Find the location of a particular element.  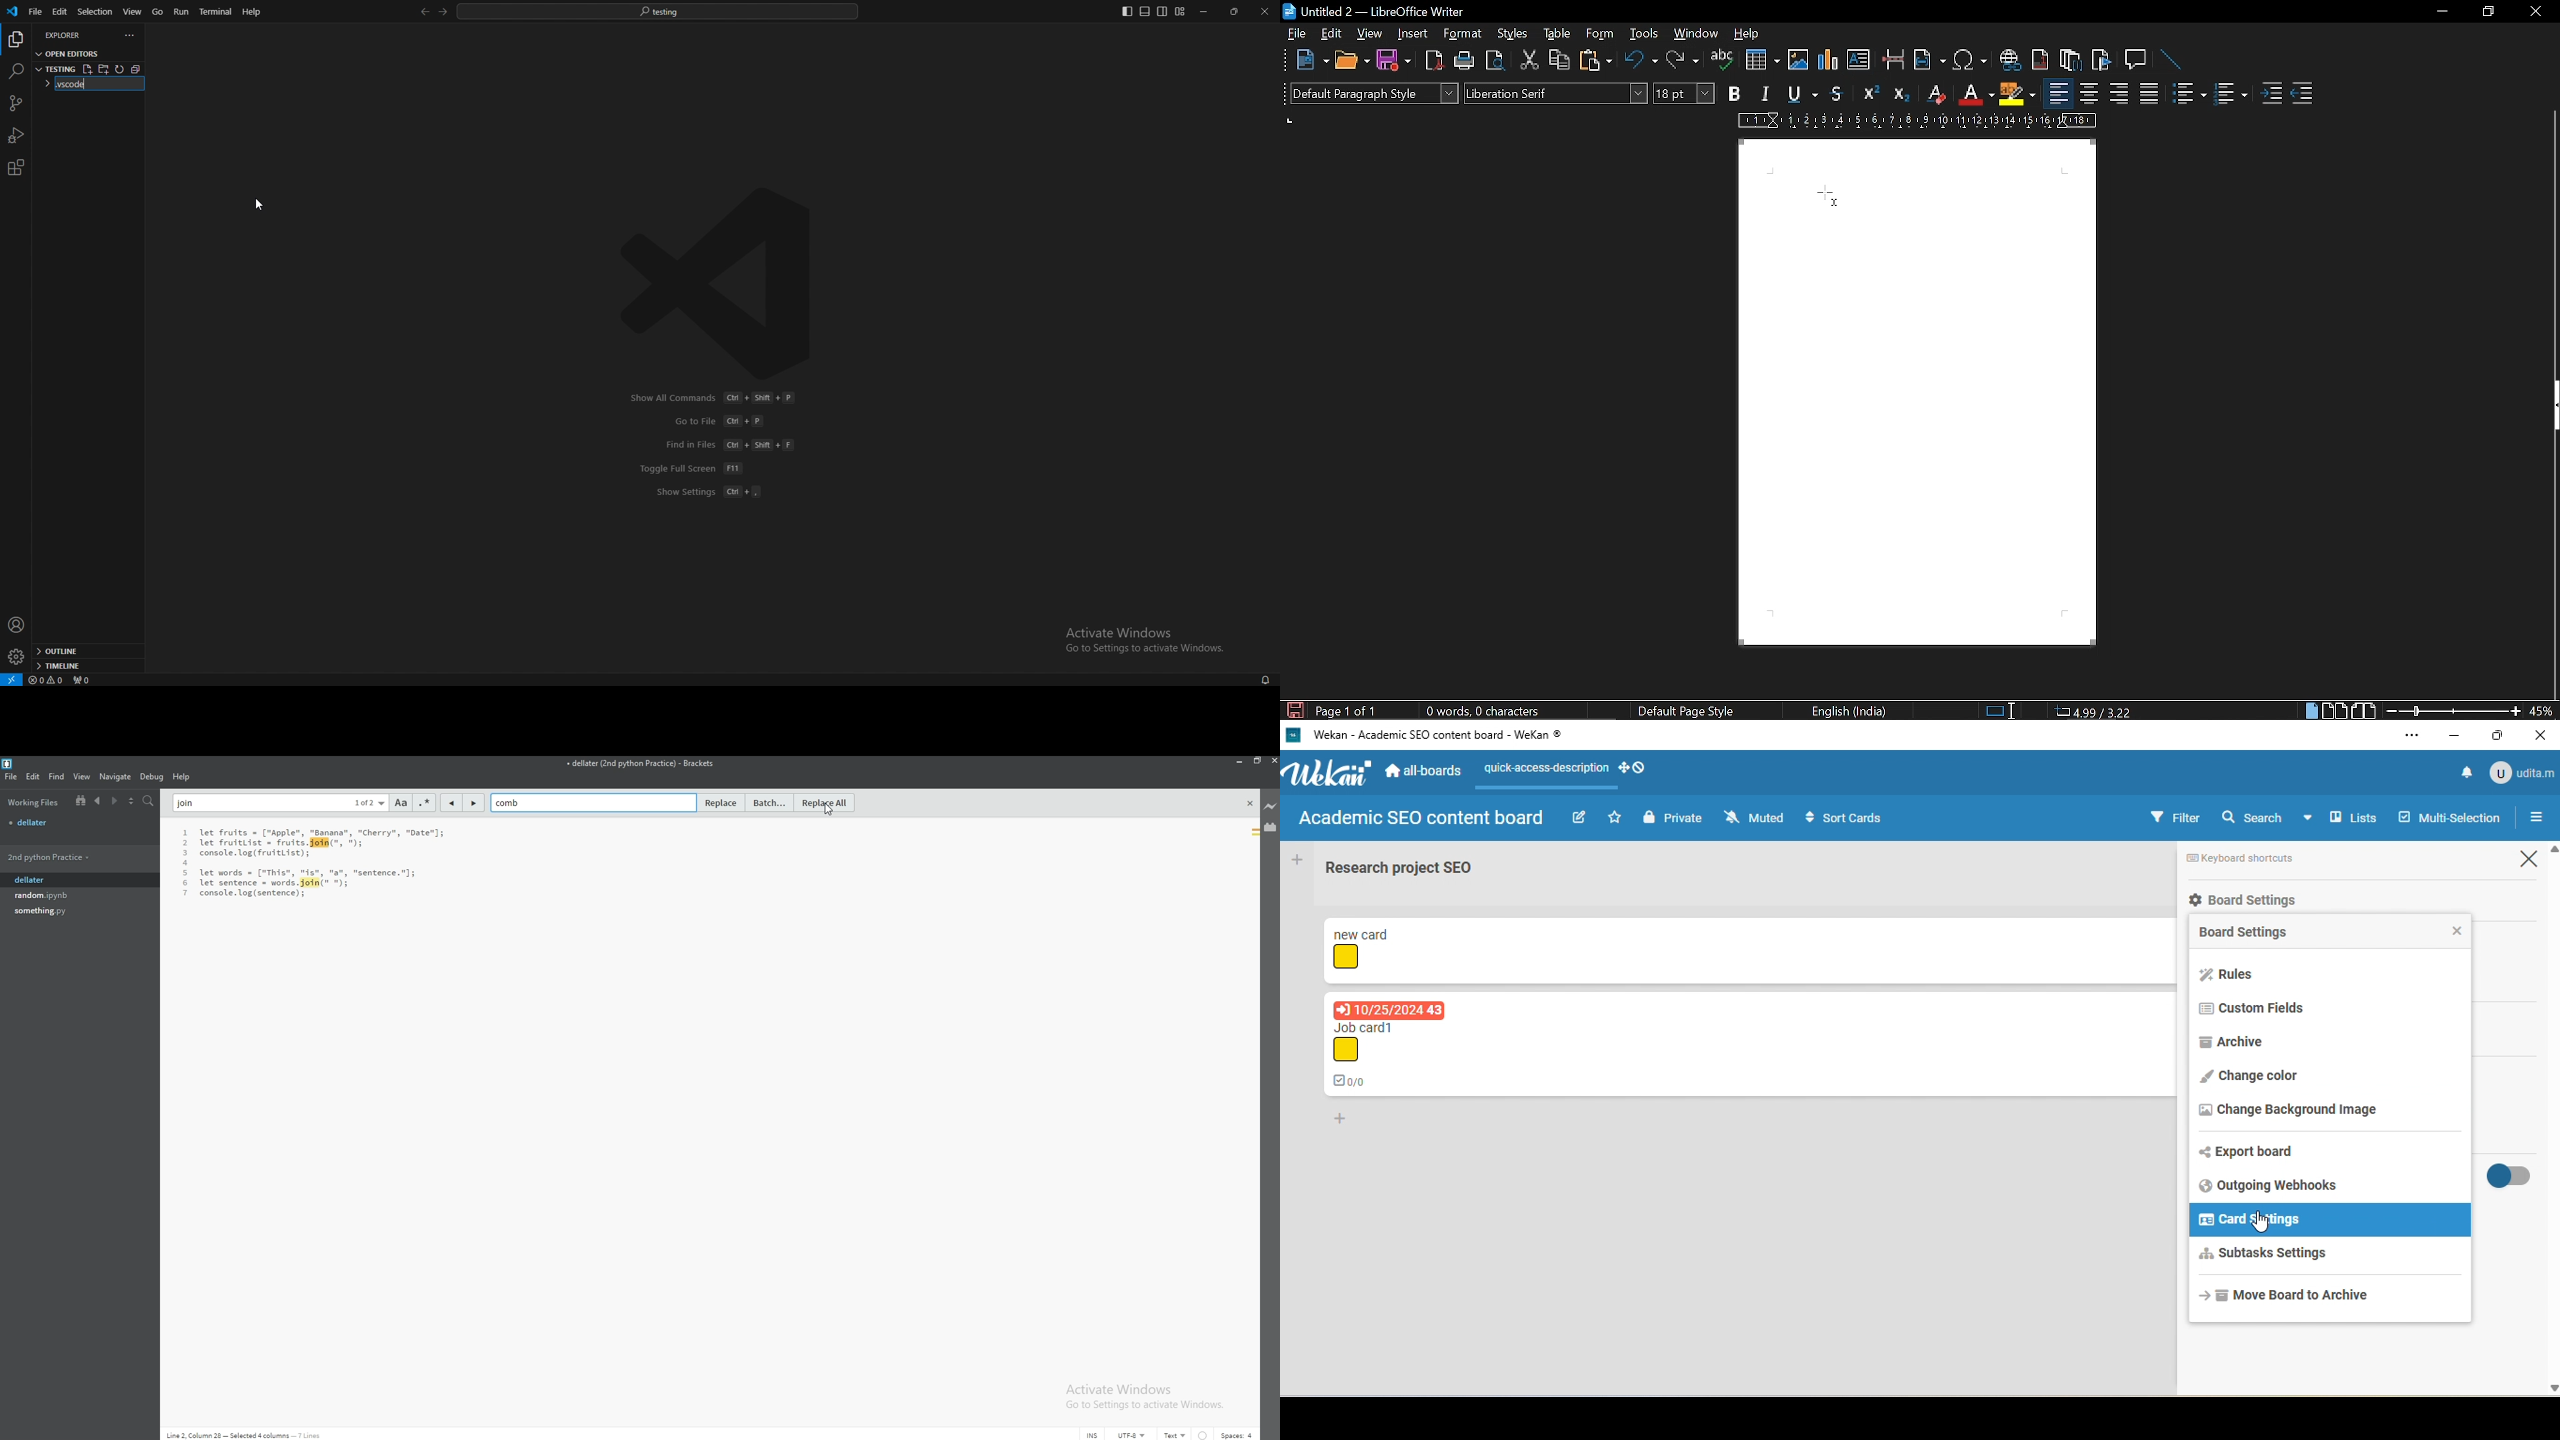

logo is located at coordinates (1292, 735).